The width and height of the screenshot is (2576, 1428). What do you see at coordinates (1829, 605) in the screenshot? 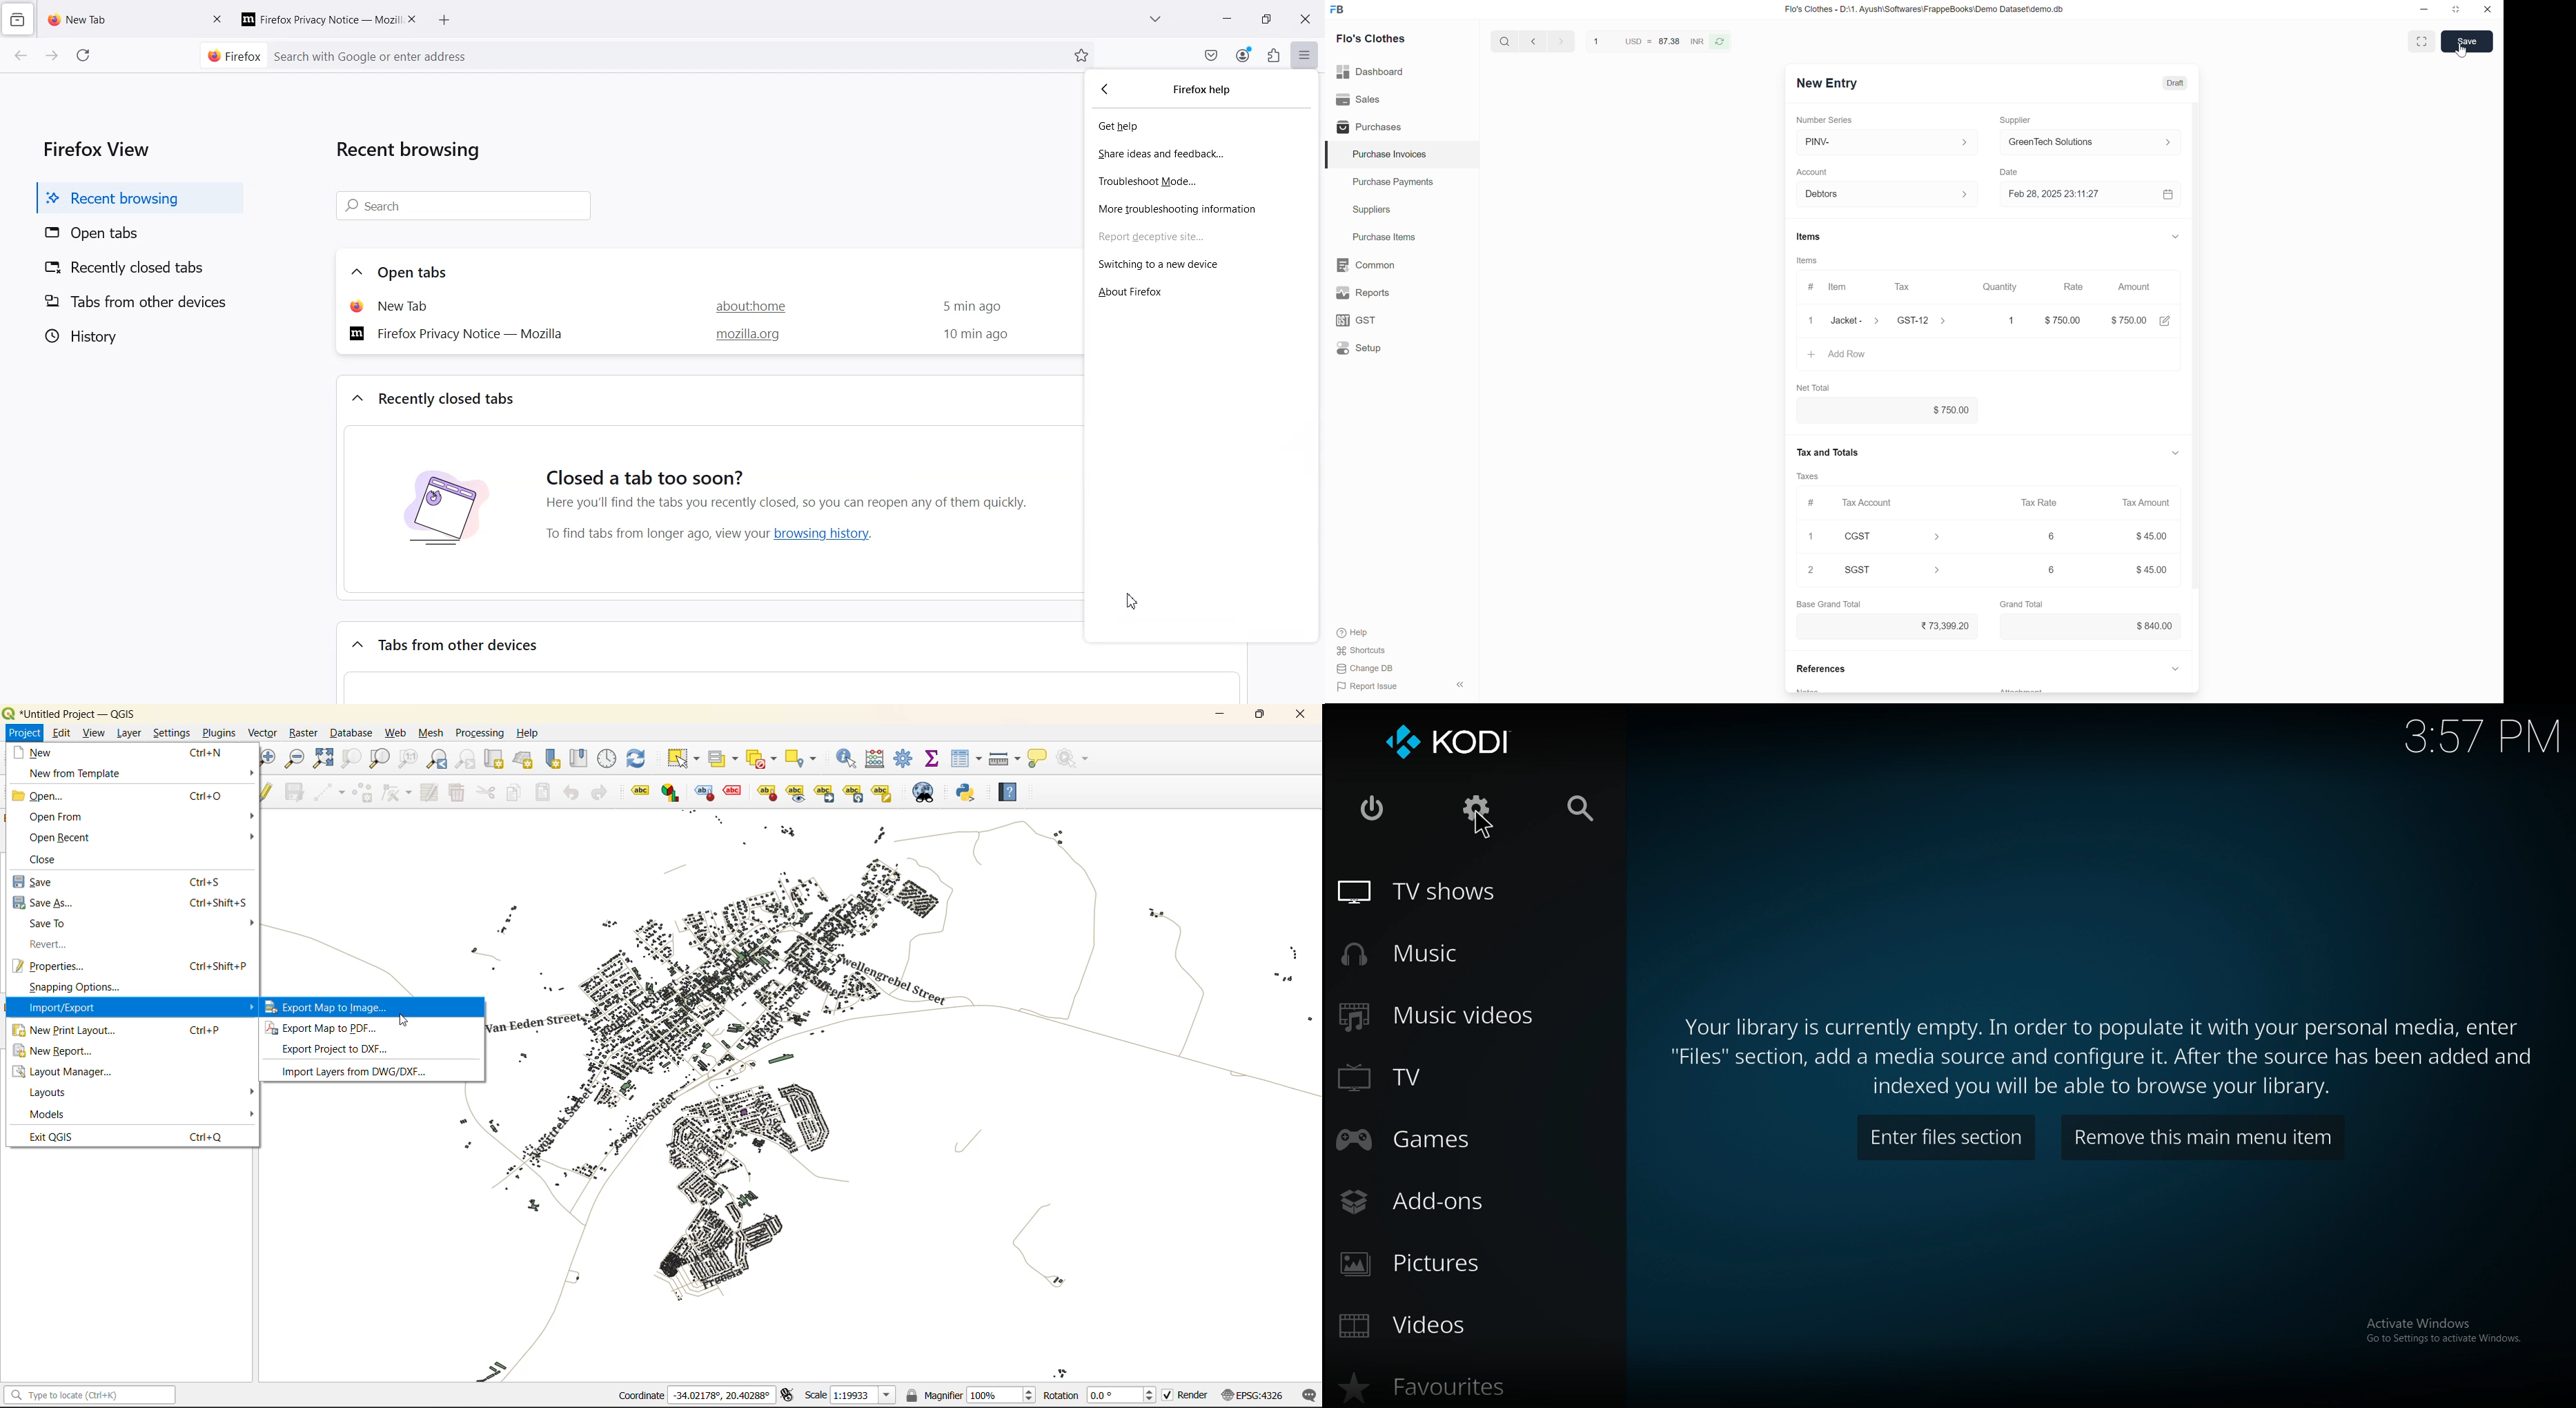
I see `Base Grand Total` at bounding box center [1829, 605].